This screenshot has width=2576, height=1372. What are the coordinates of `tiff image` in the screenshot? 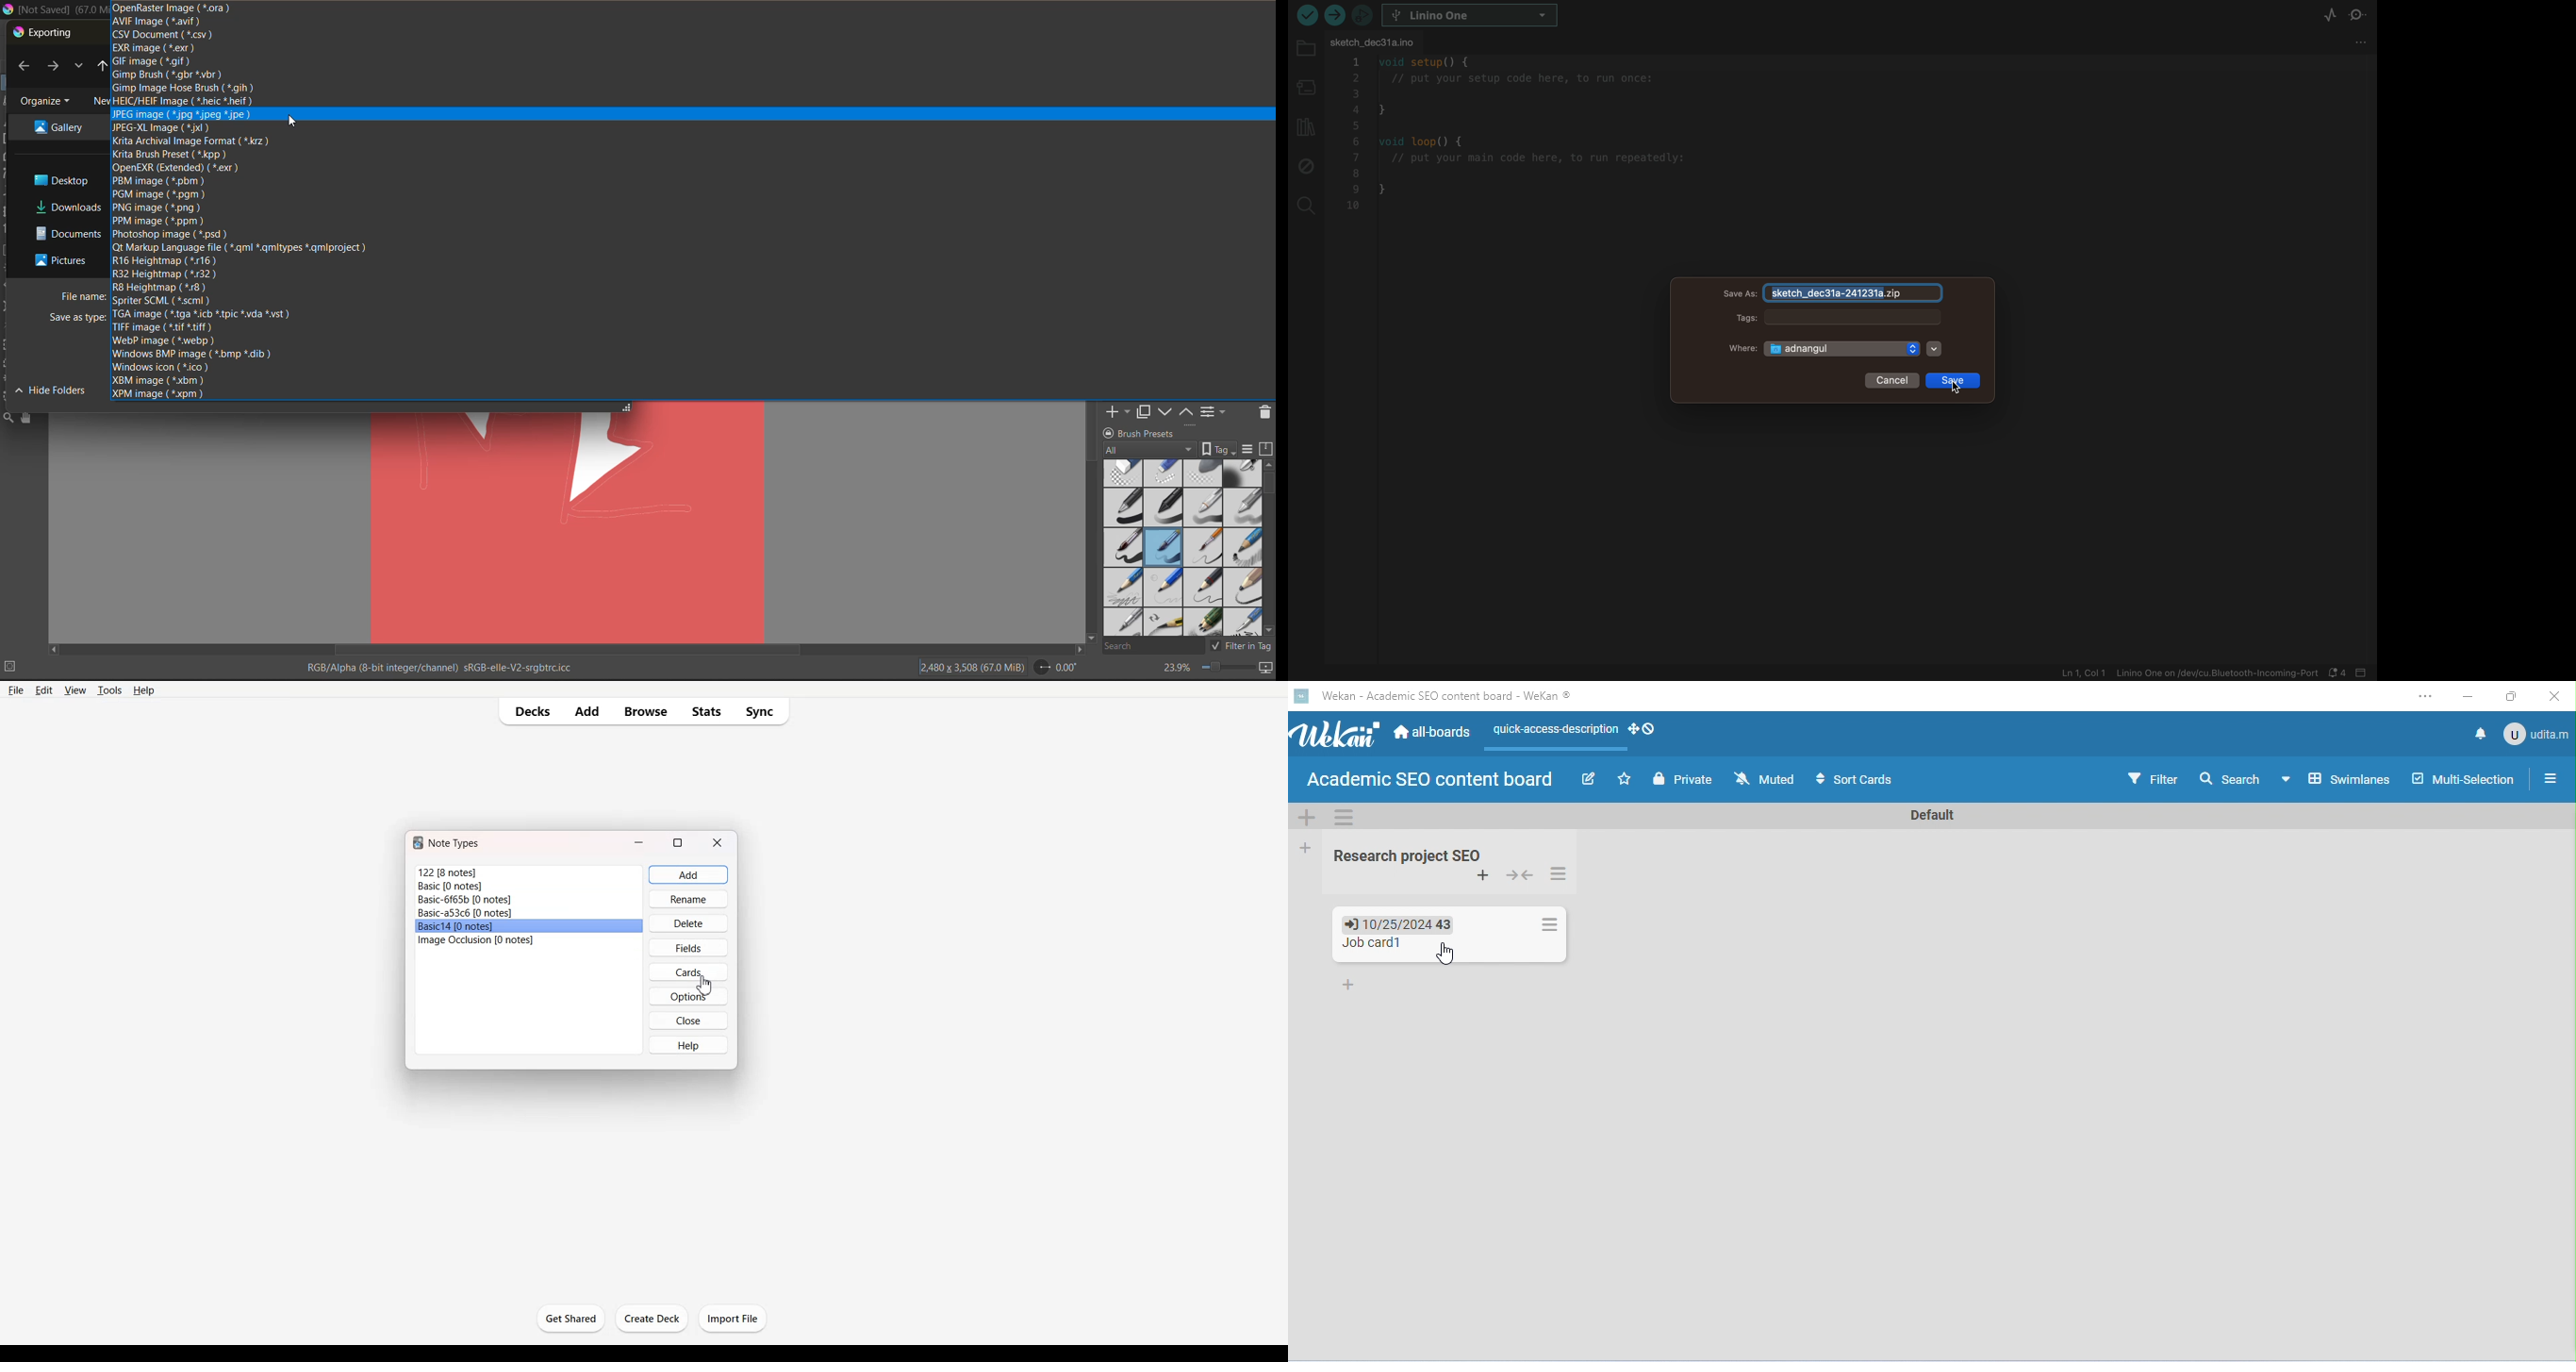 It's located at (164, 328).